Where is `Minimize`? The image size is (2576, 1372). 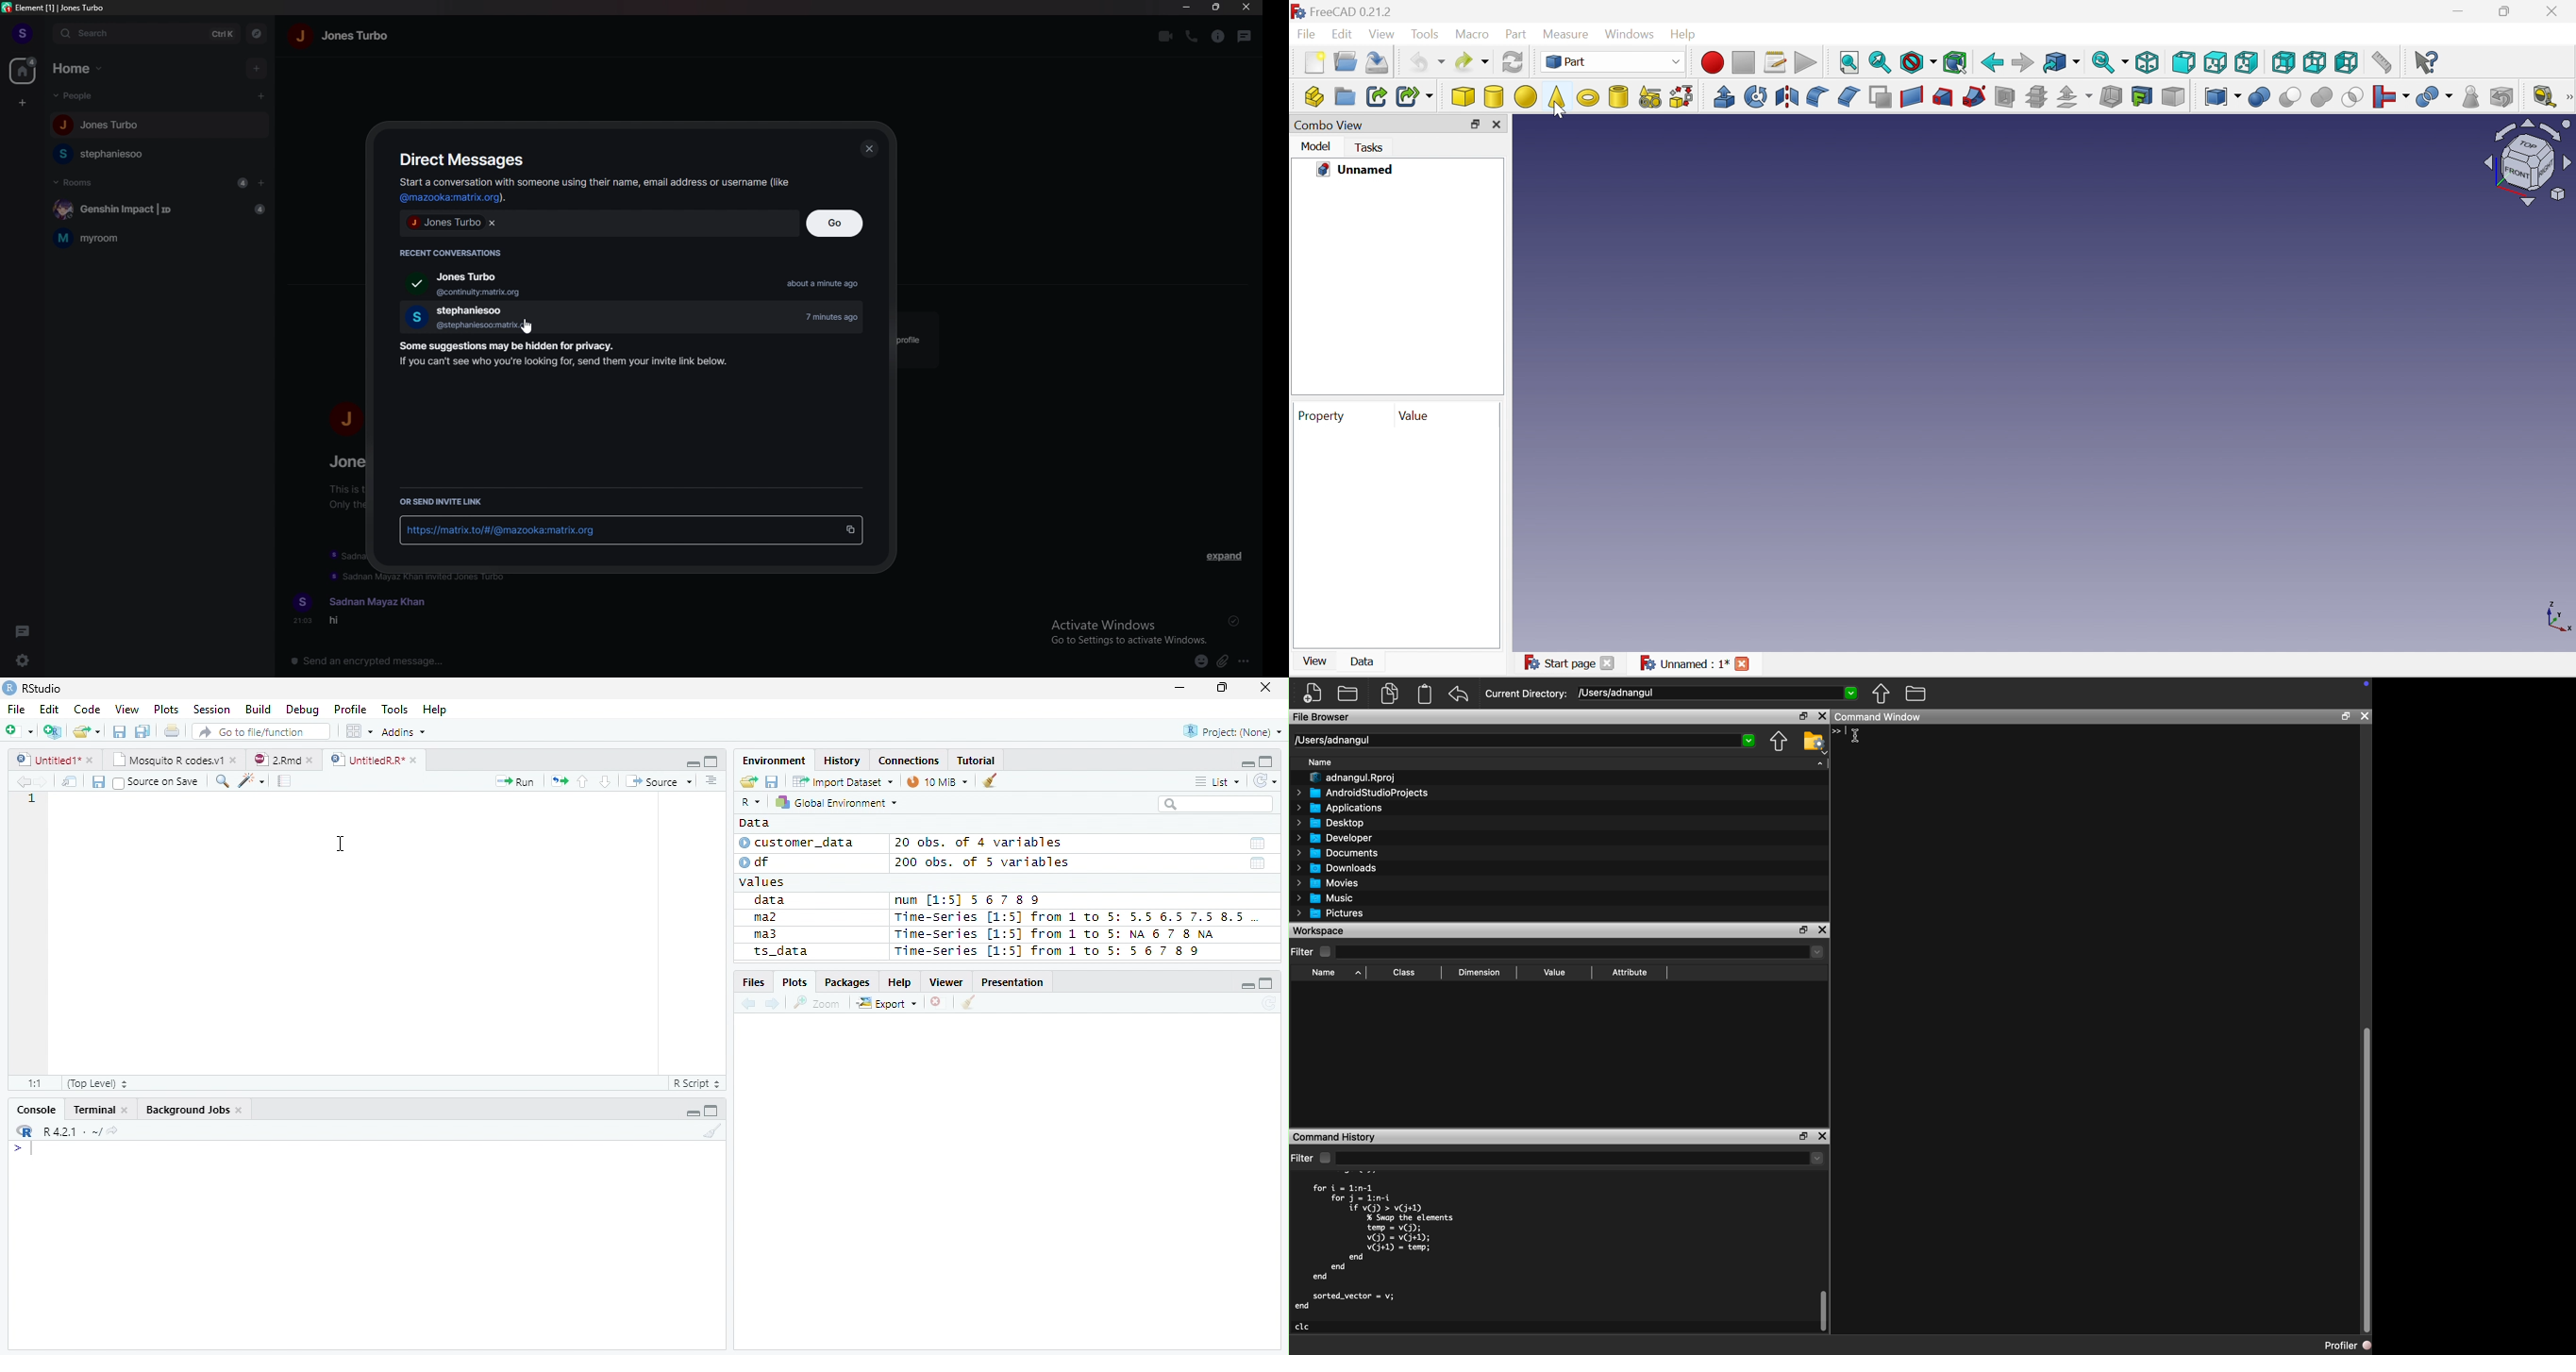 Minimize is located at coordinates (1179, 690).